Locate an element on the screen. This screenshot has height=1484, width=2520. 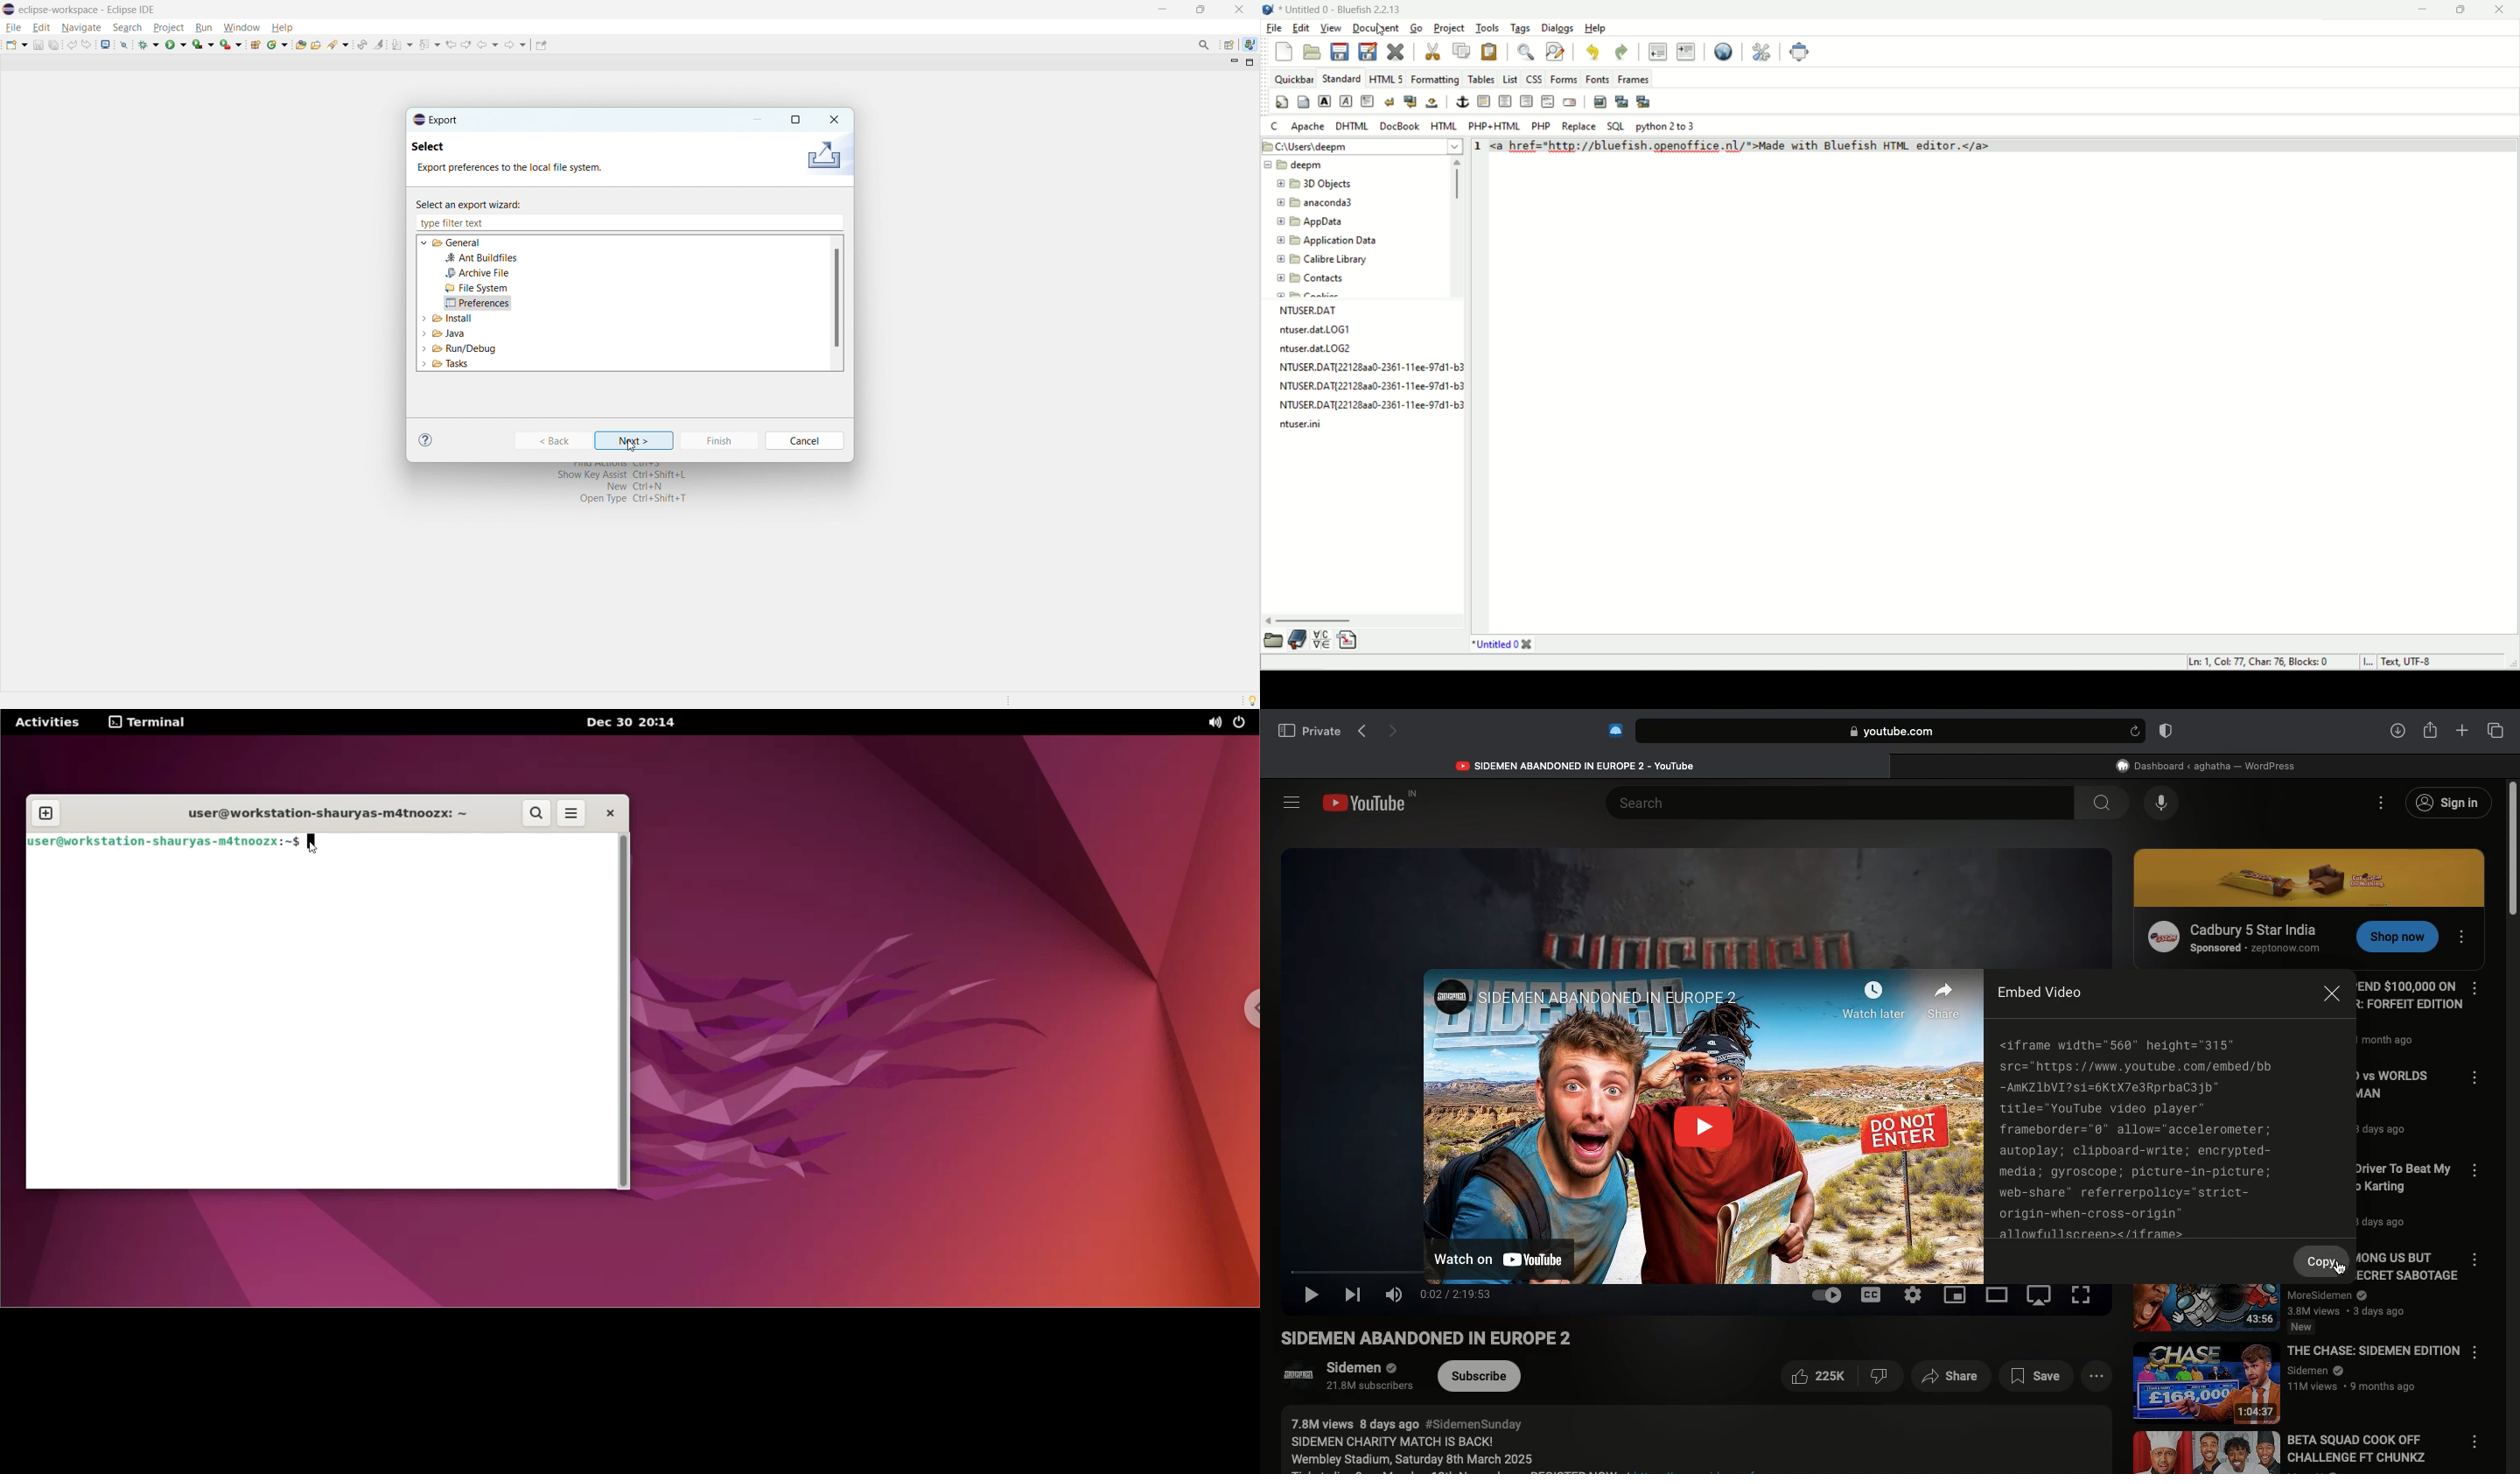
Share is located at coordinates (2430, 728).